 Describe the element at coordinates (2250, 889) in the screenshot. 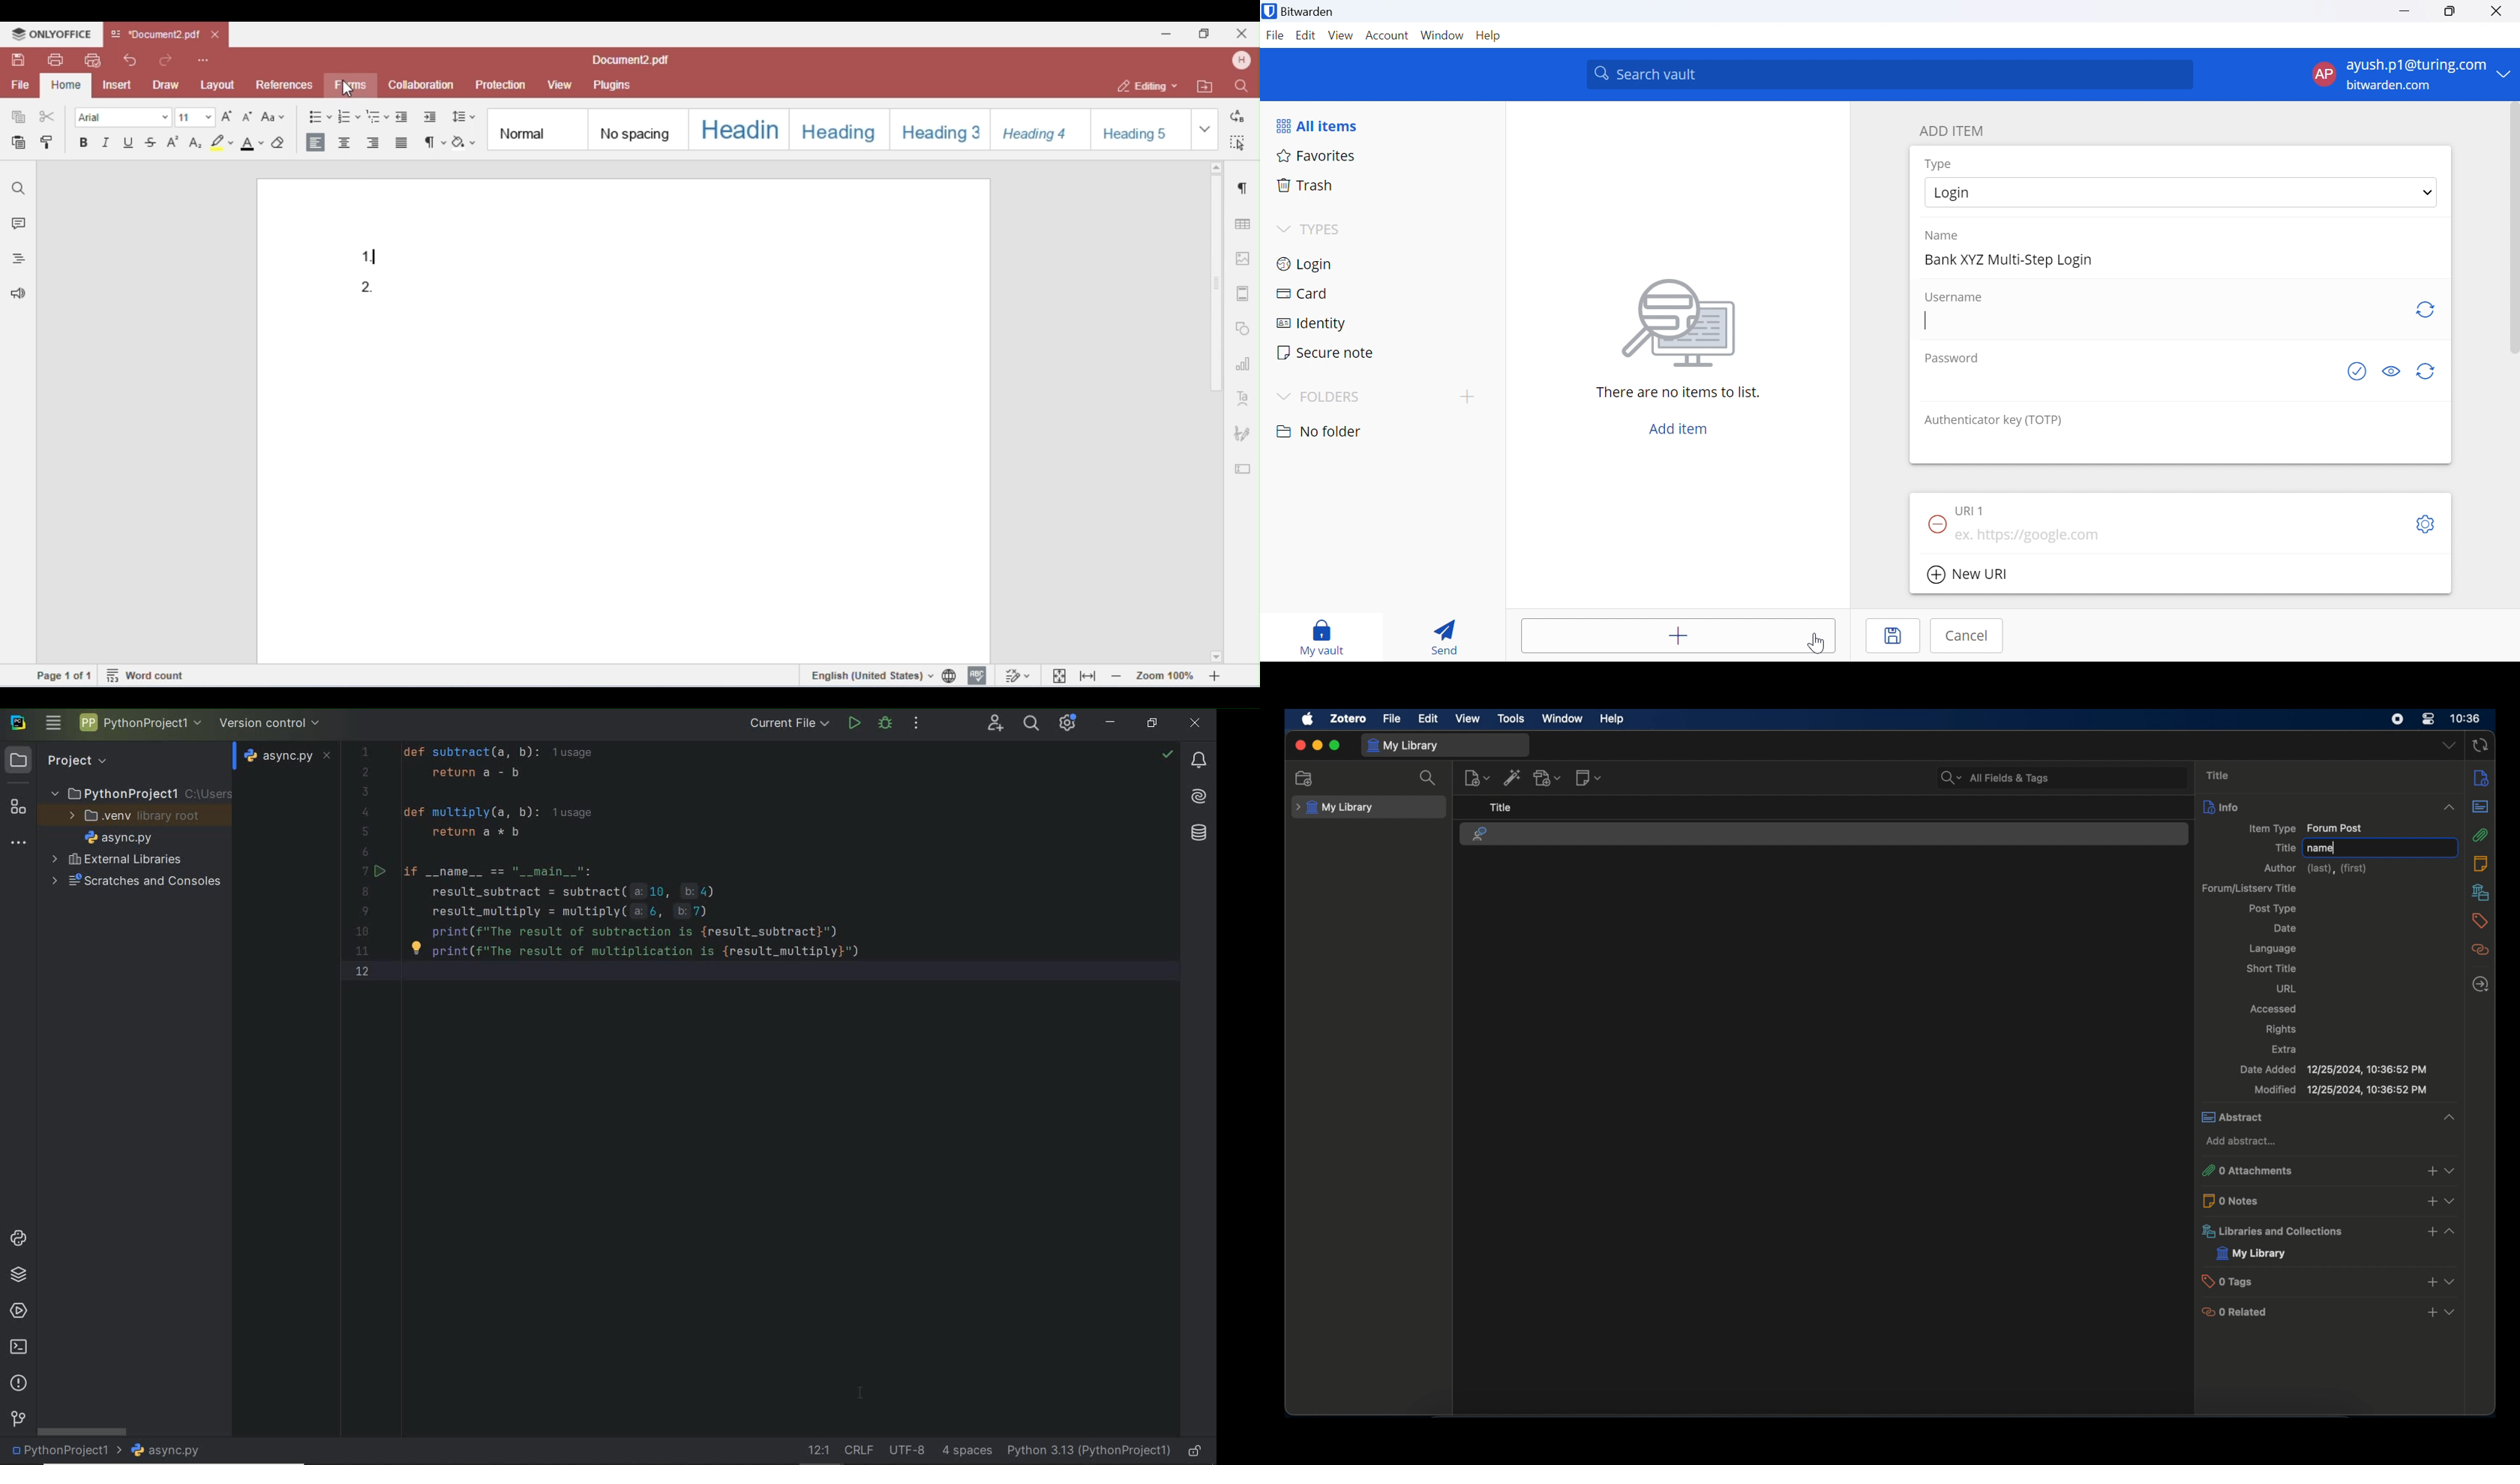

I see `forum/listerv` at that location.